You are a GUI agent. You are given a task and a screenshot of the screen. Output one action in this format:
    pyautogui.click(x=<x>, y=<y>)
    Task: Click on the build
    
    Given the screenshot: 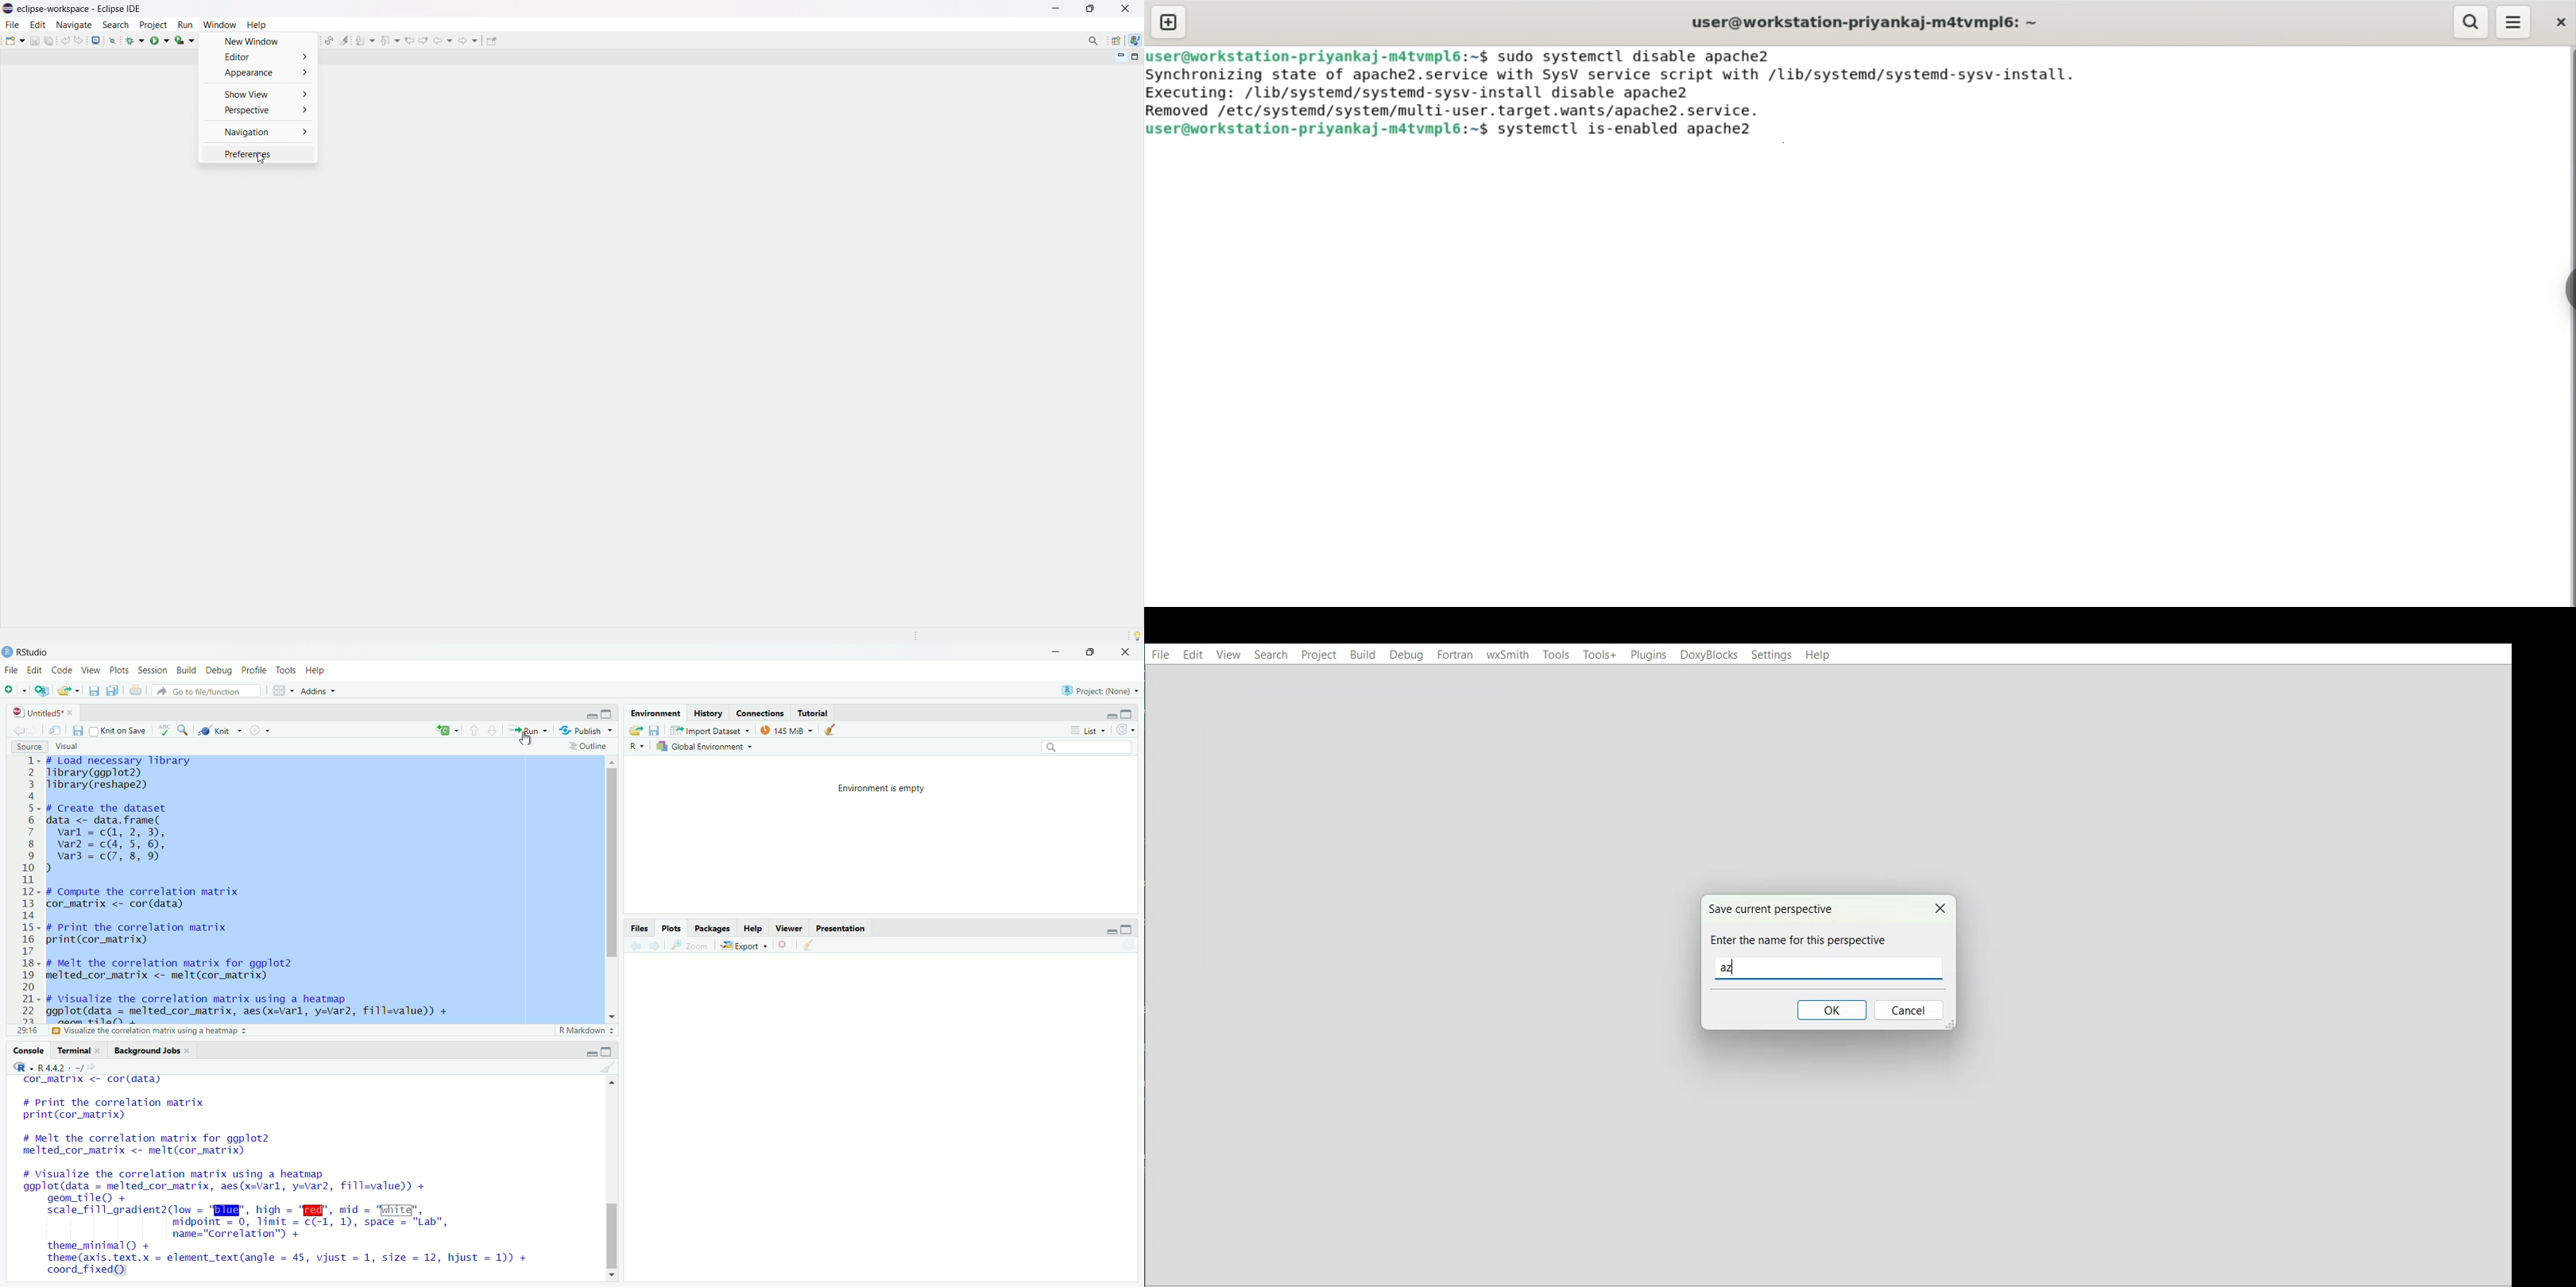 What is the action you would take?
    pyautogui.click(x=187, y=670)
    